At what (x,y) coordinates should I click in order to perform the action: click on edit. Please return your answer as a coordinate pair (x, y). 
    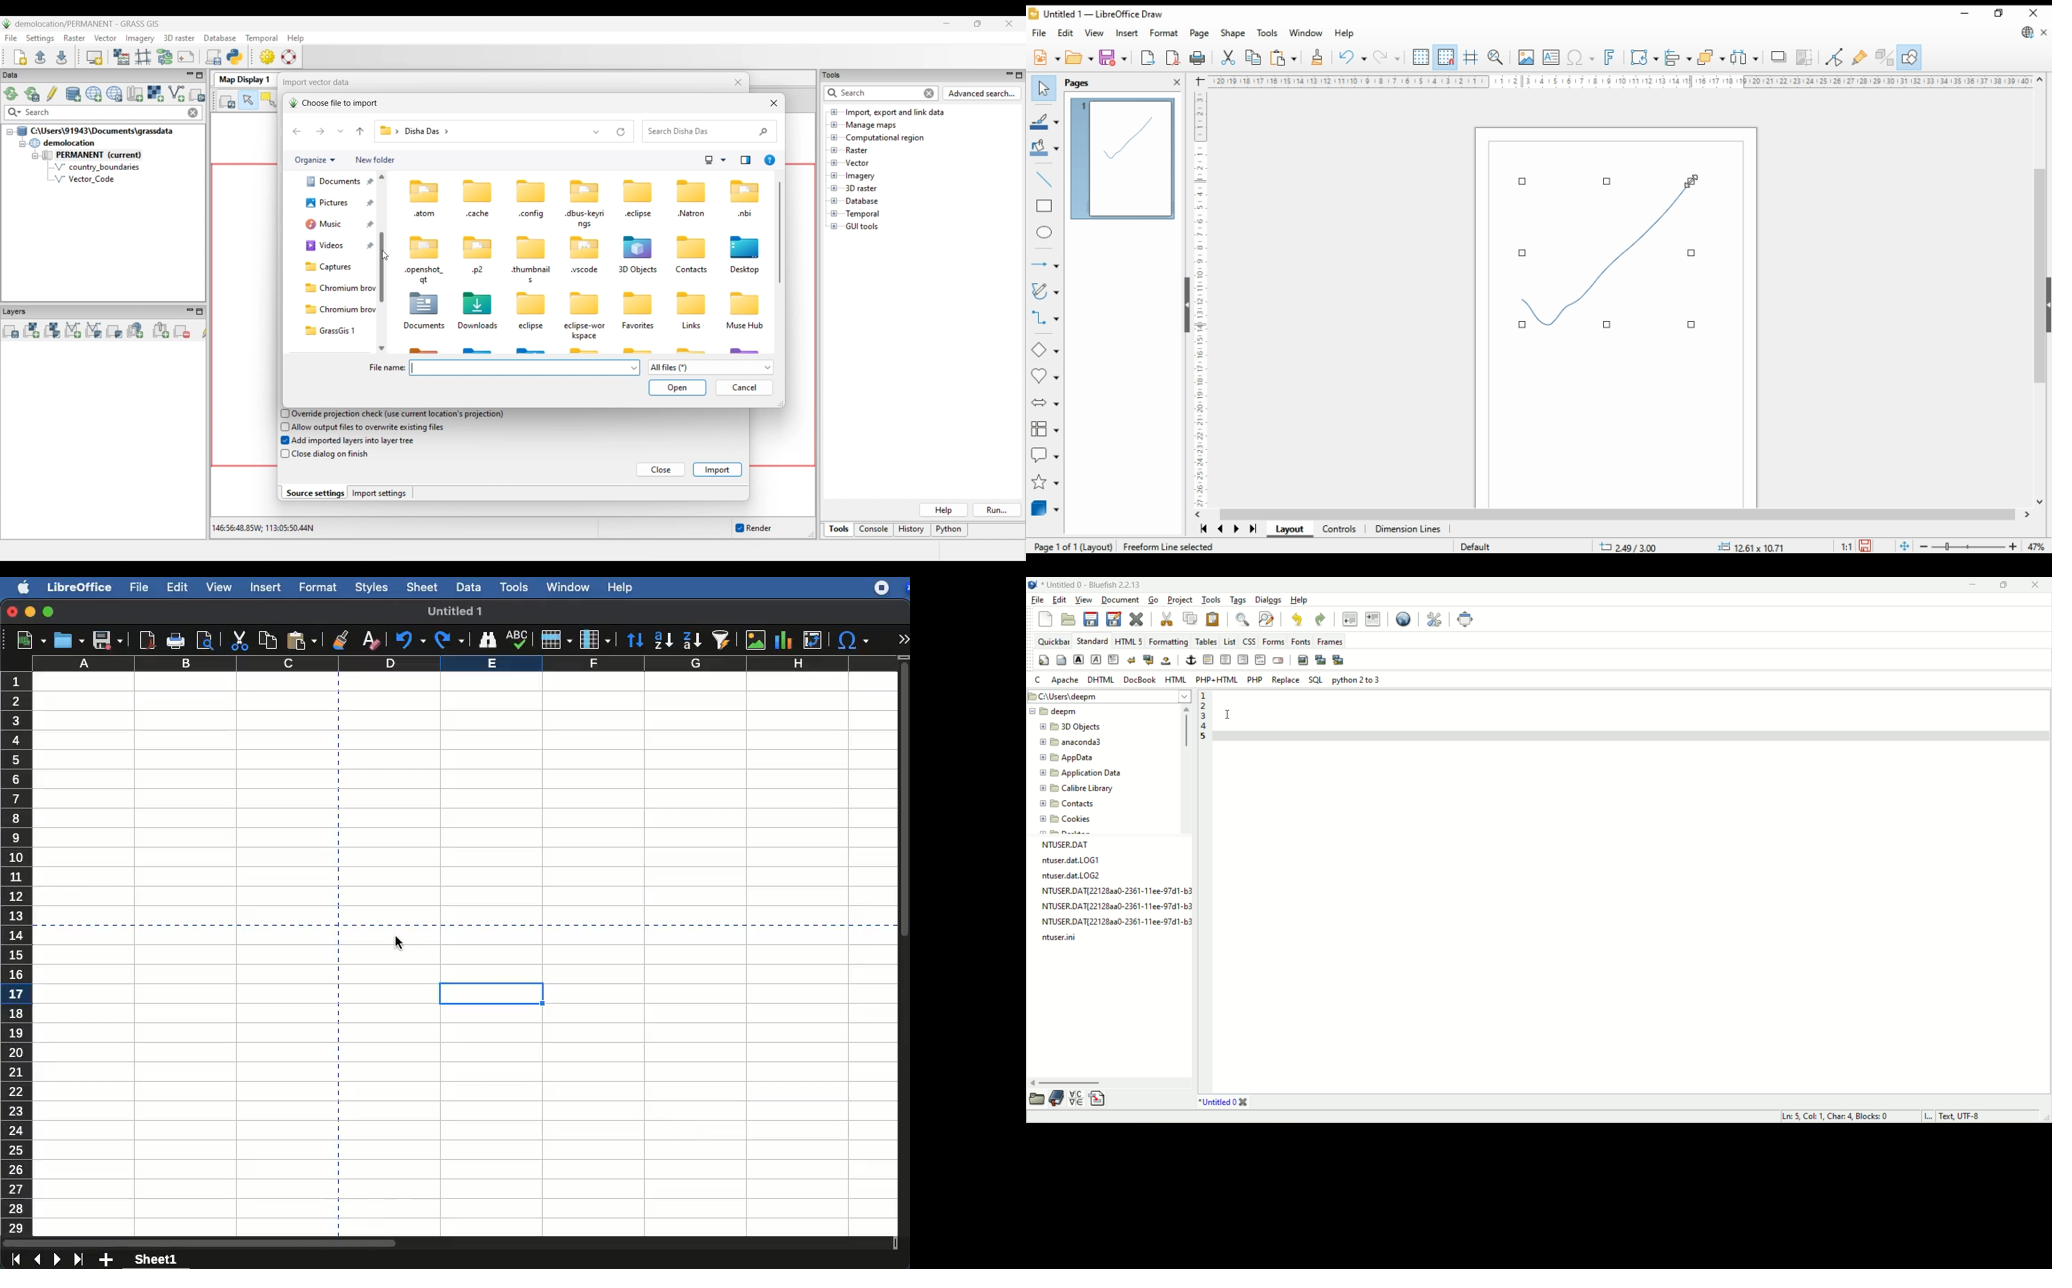
    Looking at the image, I should click on (1066, 33).